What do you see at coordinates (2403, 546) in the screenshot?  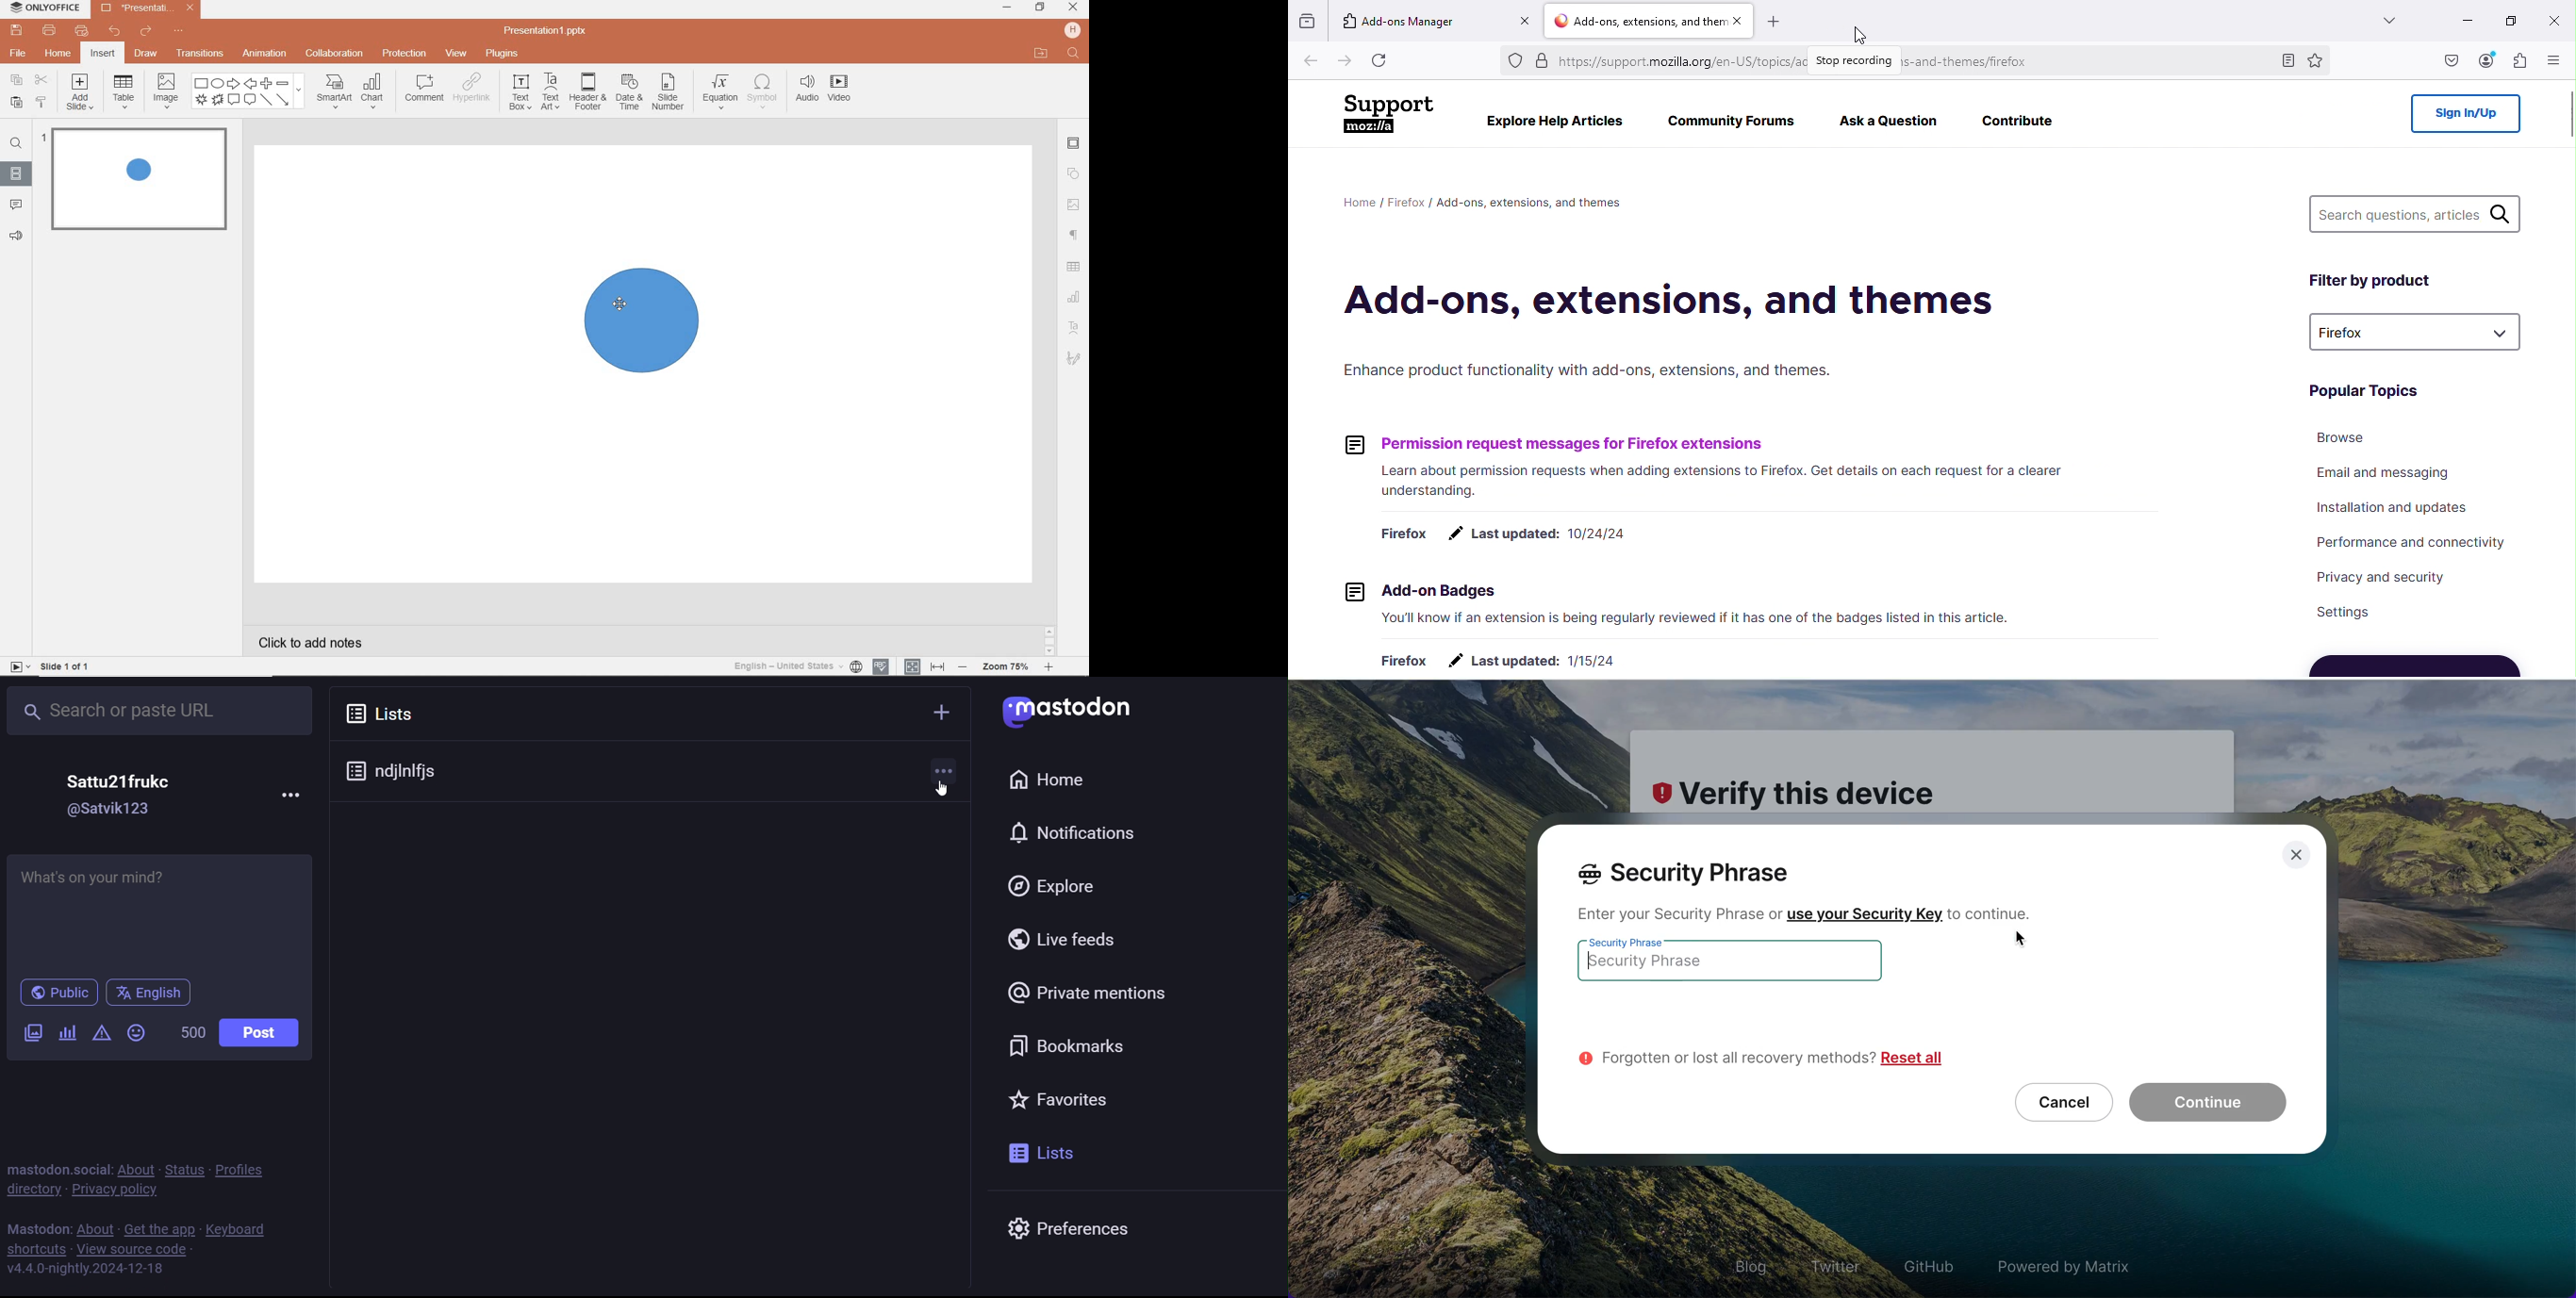 I see `Performance and connectivity` at bounding box center [2403, 546].